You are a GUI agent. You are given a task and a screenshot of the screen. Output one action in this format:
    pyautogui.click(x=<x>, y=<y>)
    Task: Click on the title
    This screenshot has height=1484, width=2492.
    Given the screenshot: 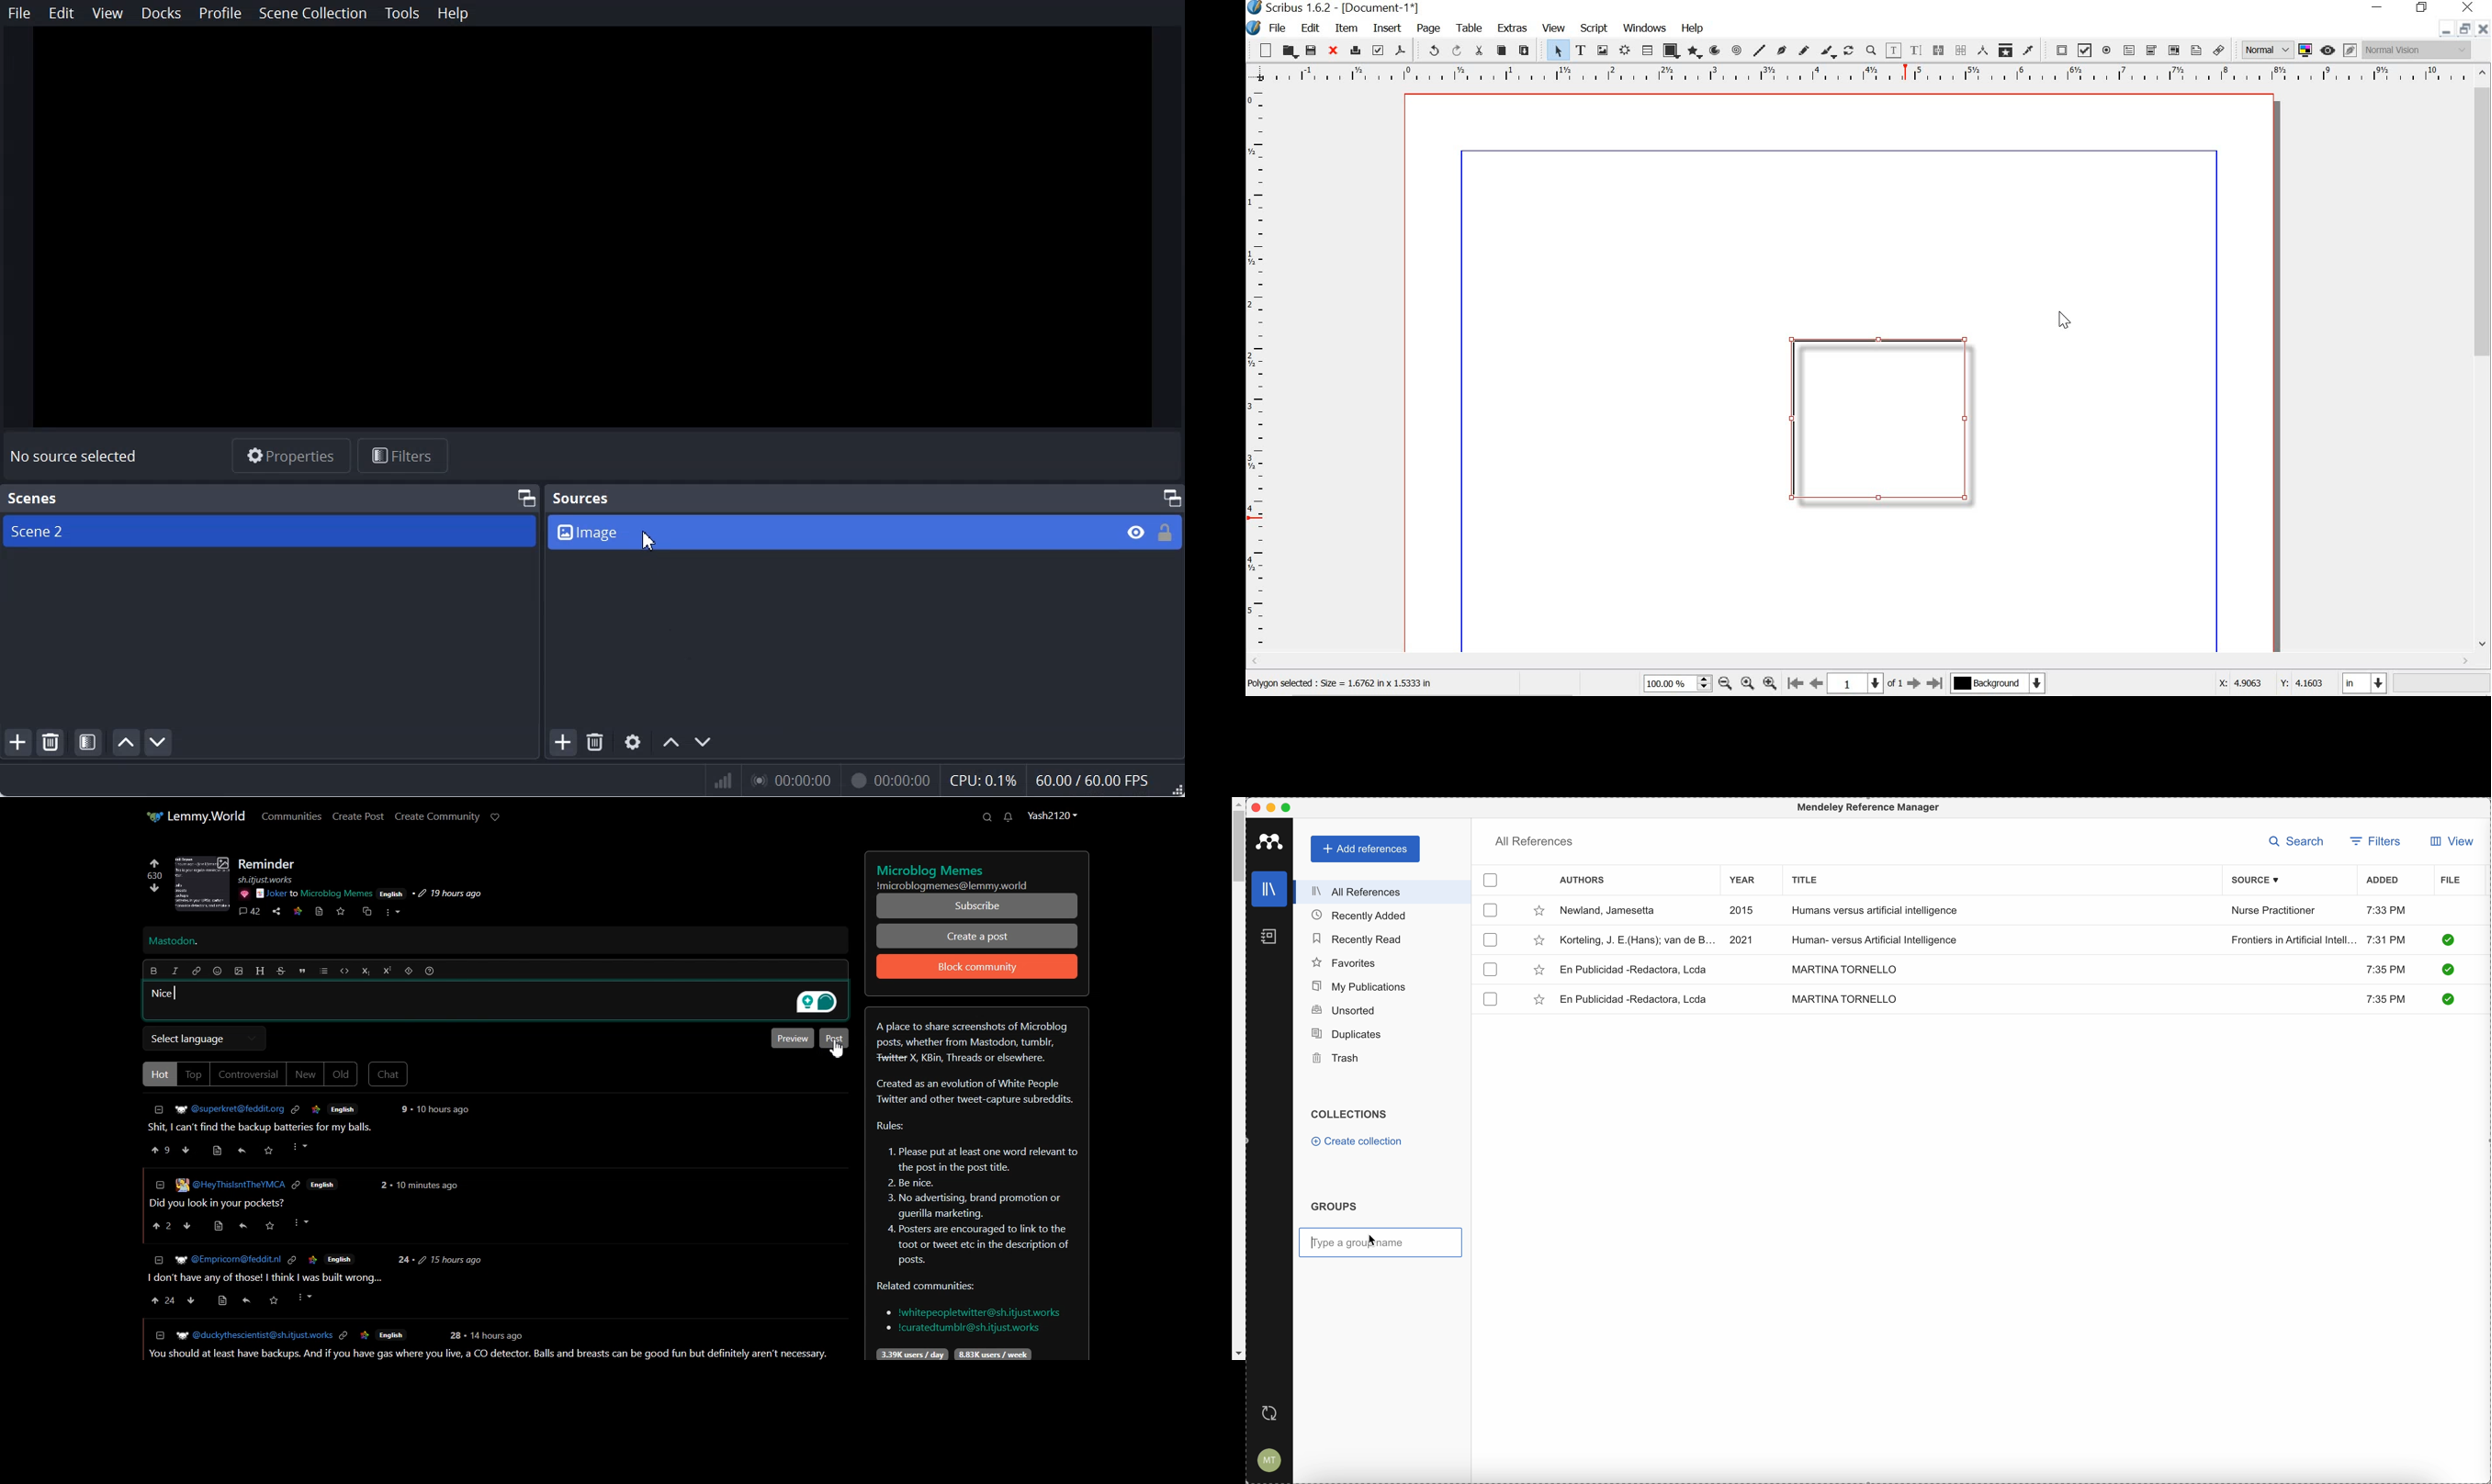 What is the action you would take?
    pyautogui.click(x=1802, y=879)
    